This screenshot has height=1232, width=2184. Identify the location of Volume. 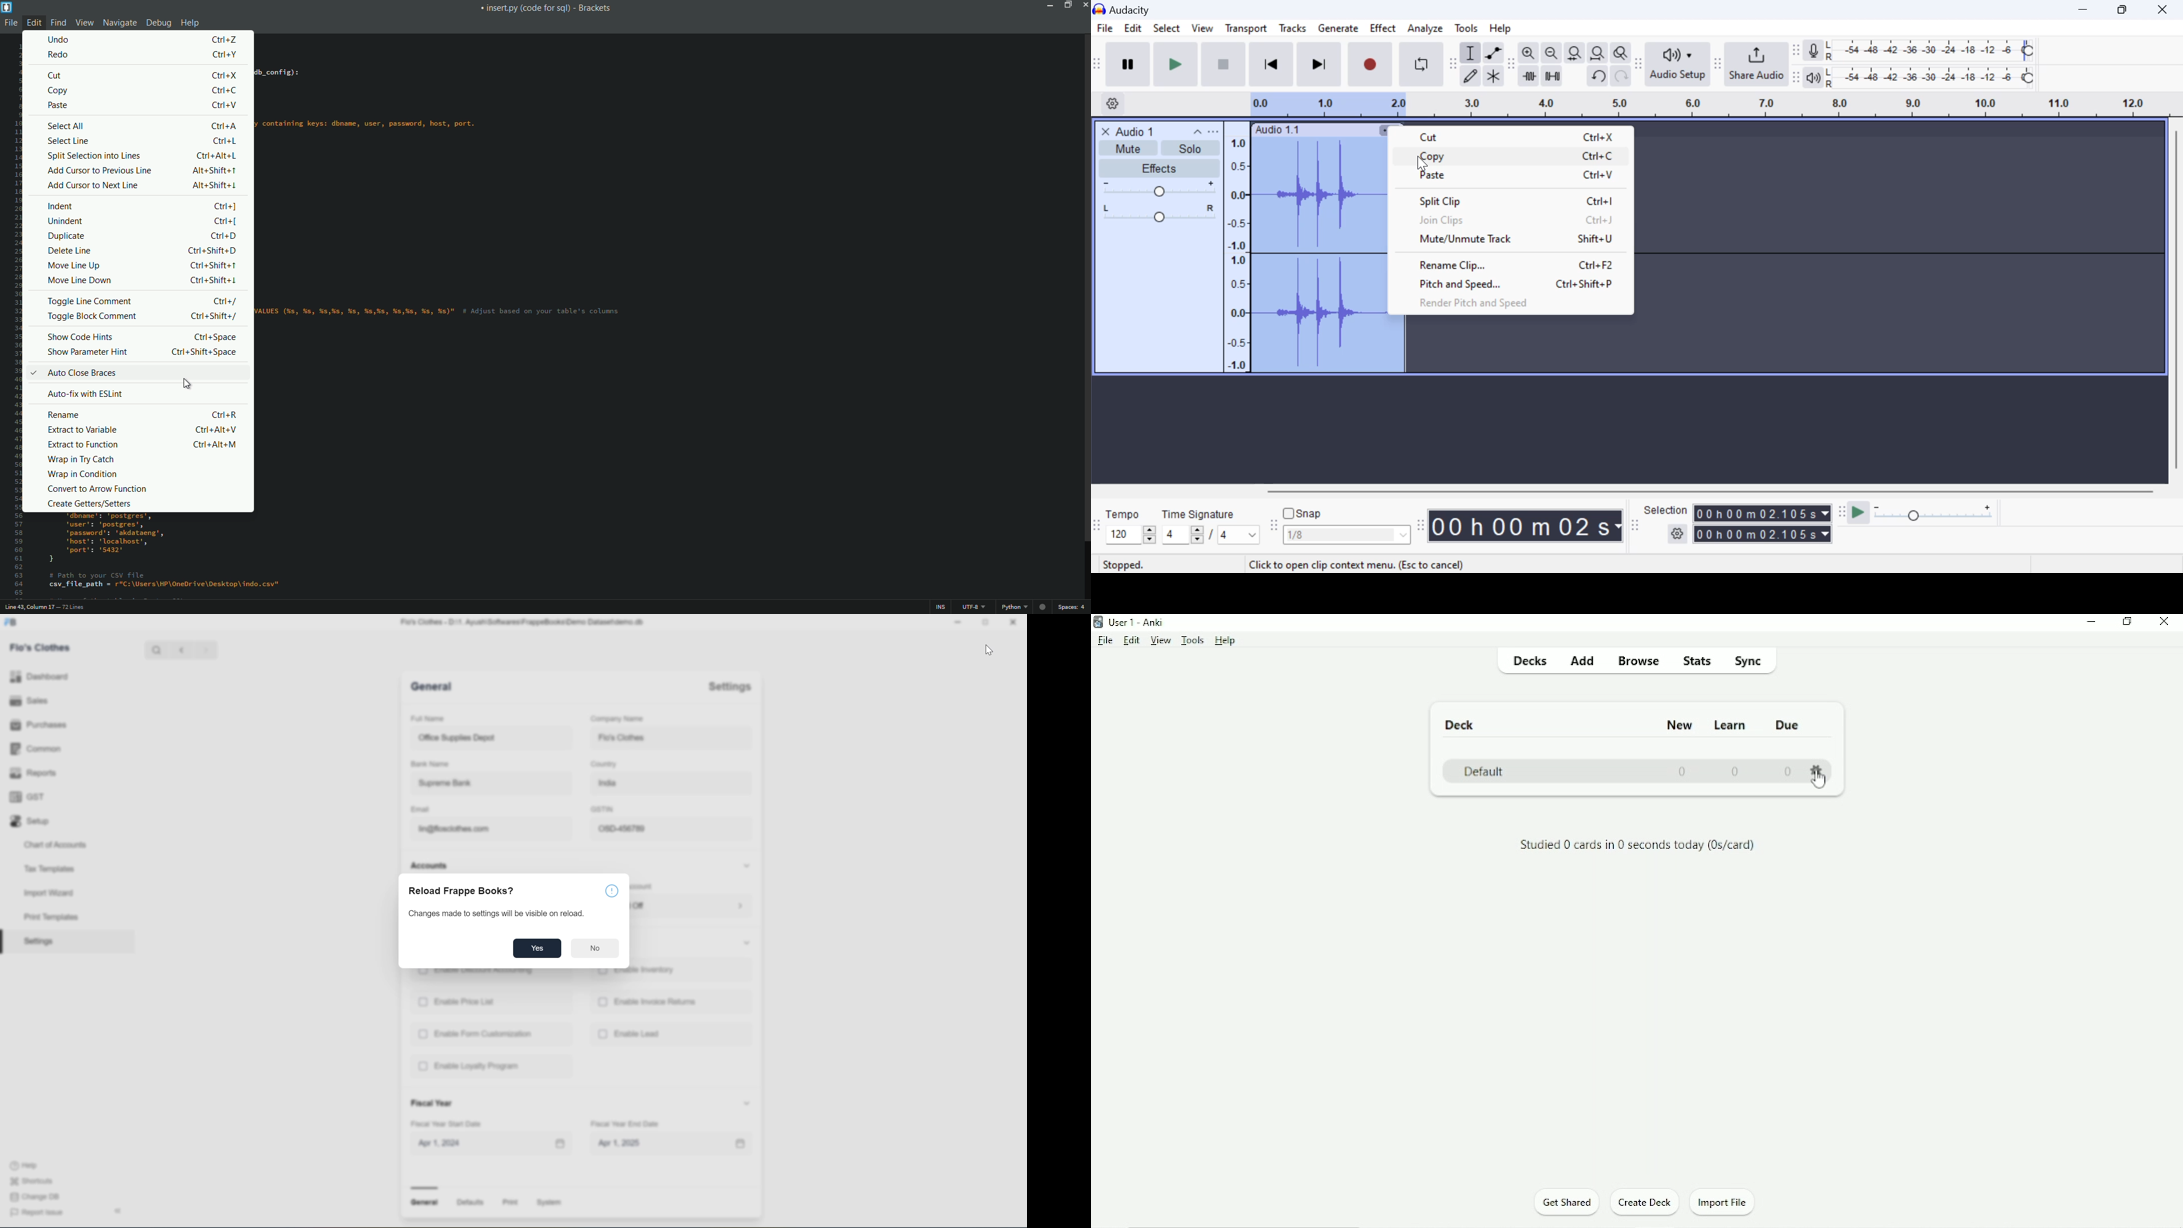
(1157, 189).